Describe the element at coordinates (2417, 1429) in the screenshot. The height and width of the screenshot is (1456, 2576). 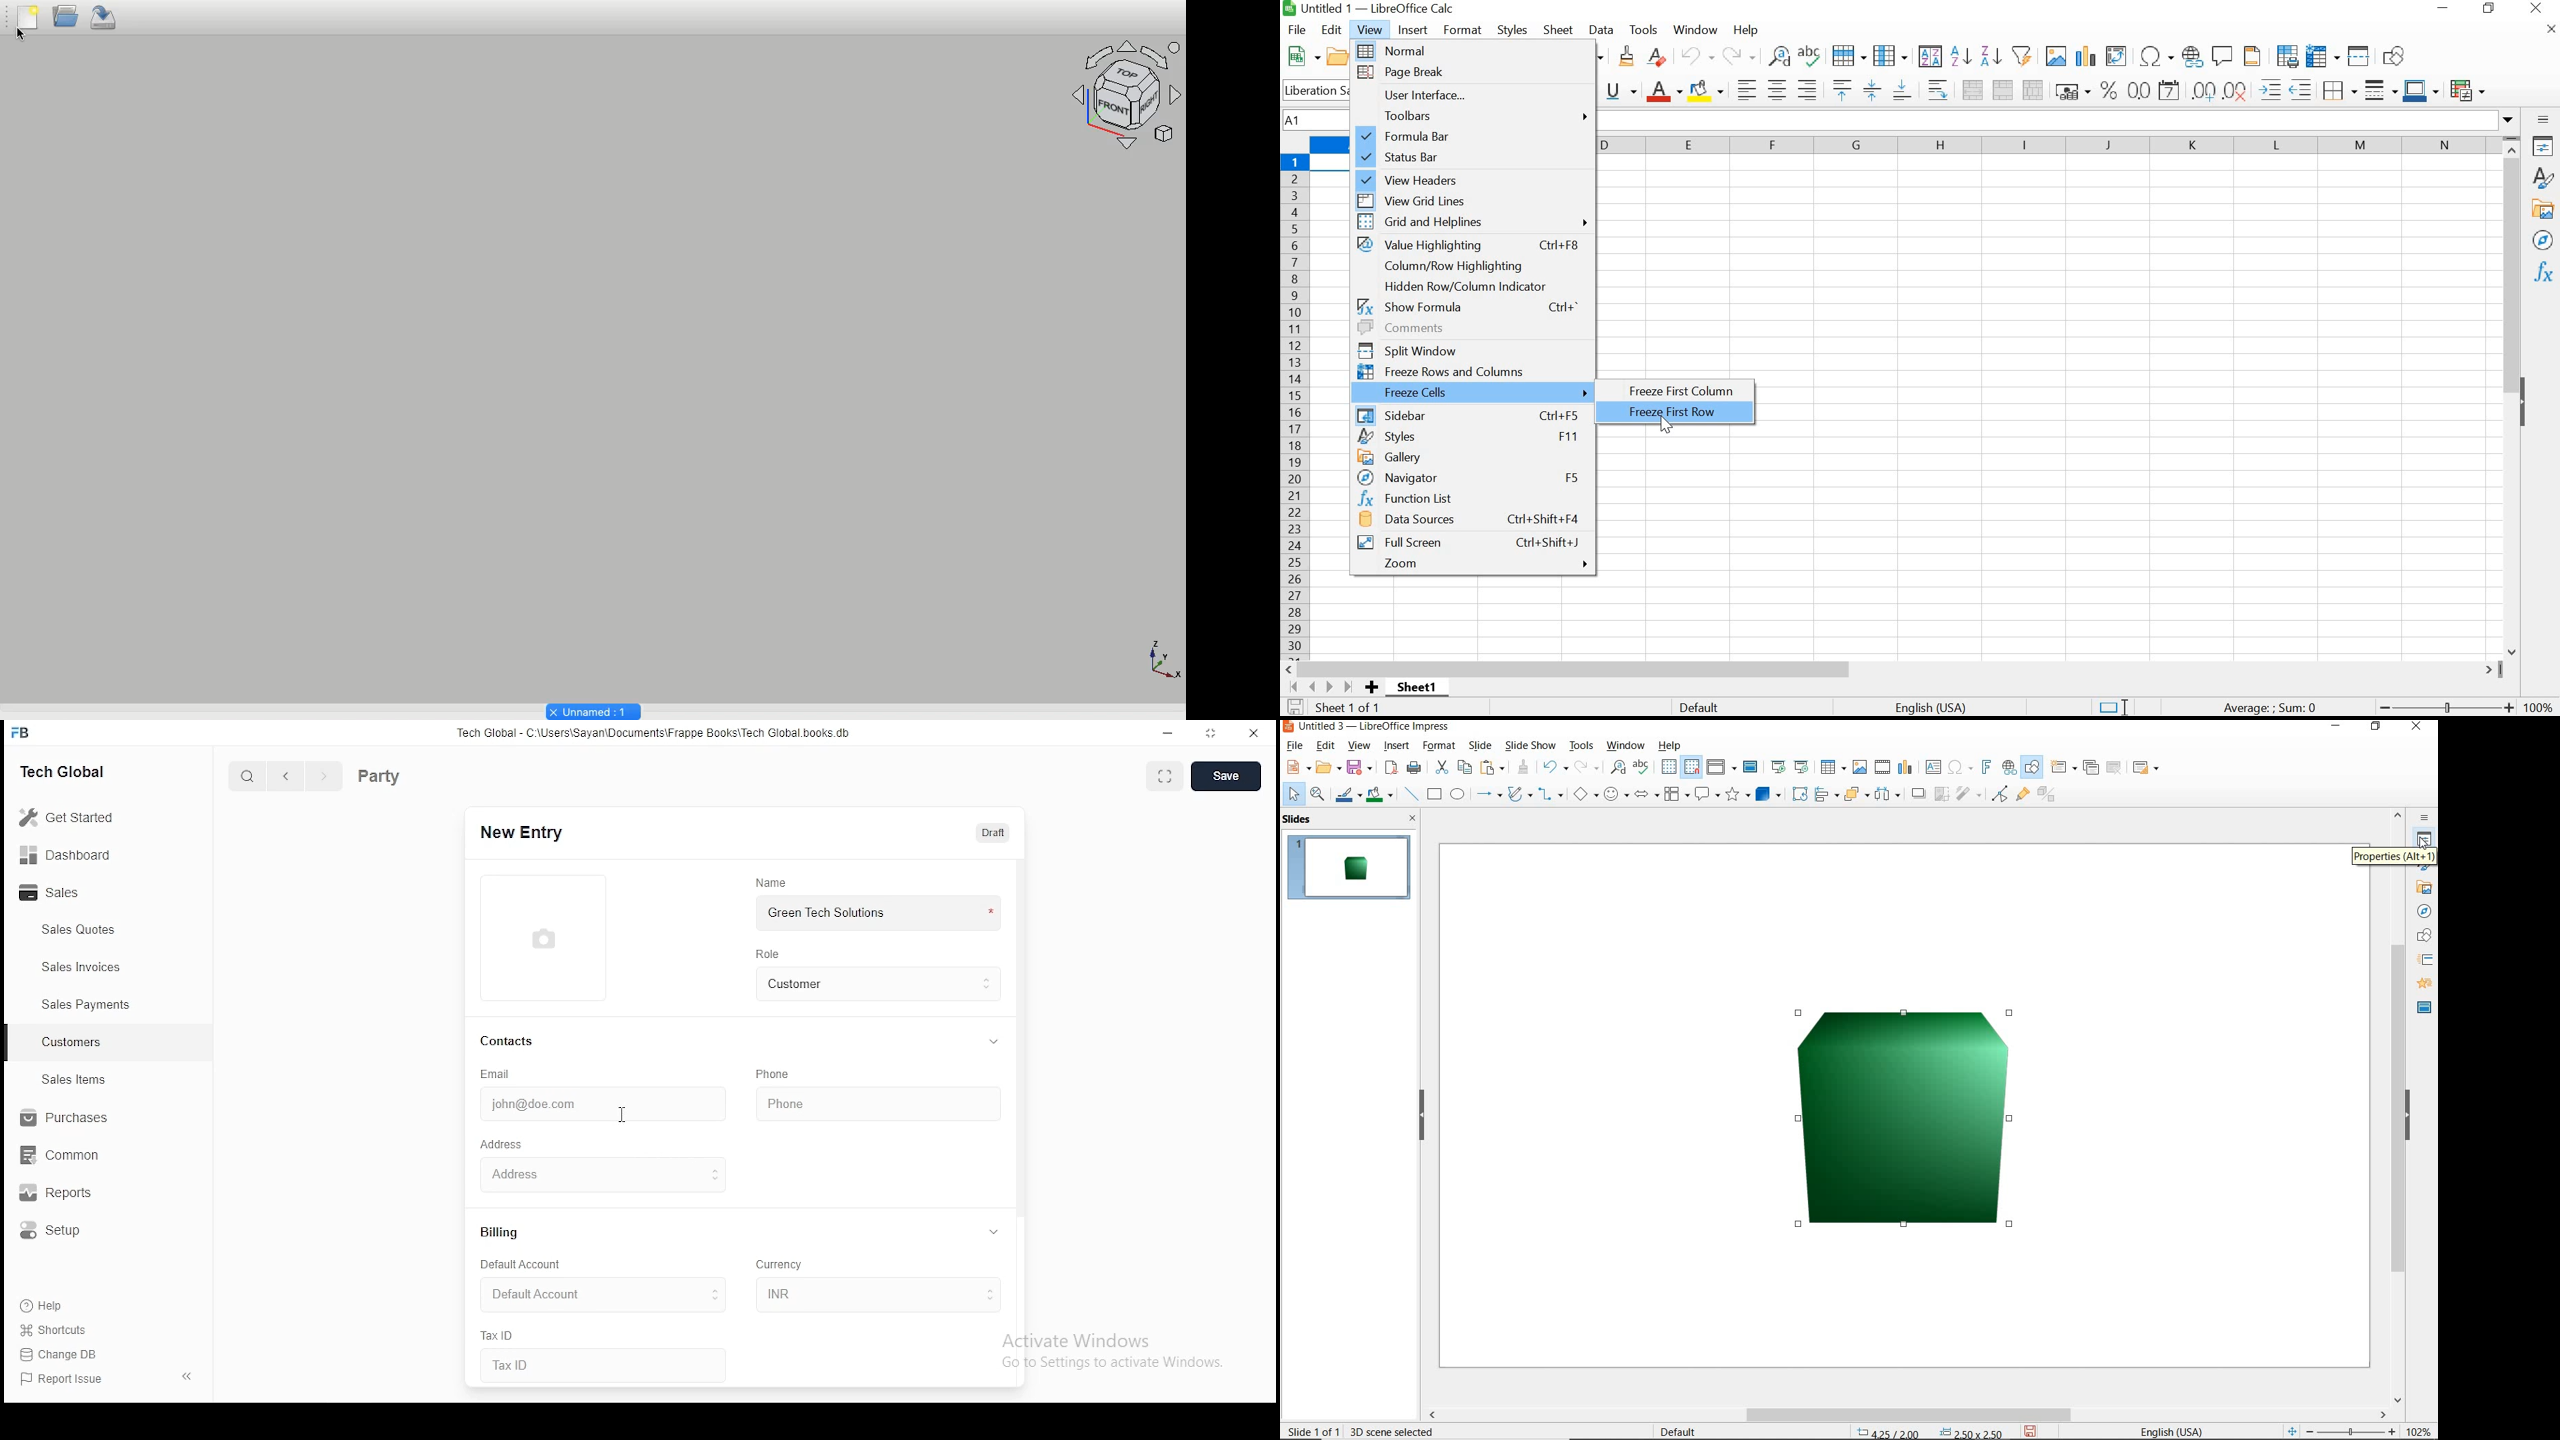
I see `ZOOM FACTOR` at that location.